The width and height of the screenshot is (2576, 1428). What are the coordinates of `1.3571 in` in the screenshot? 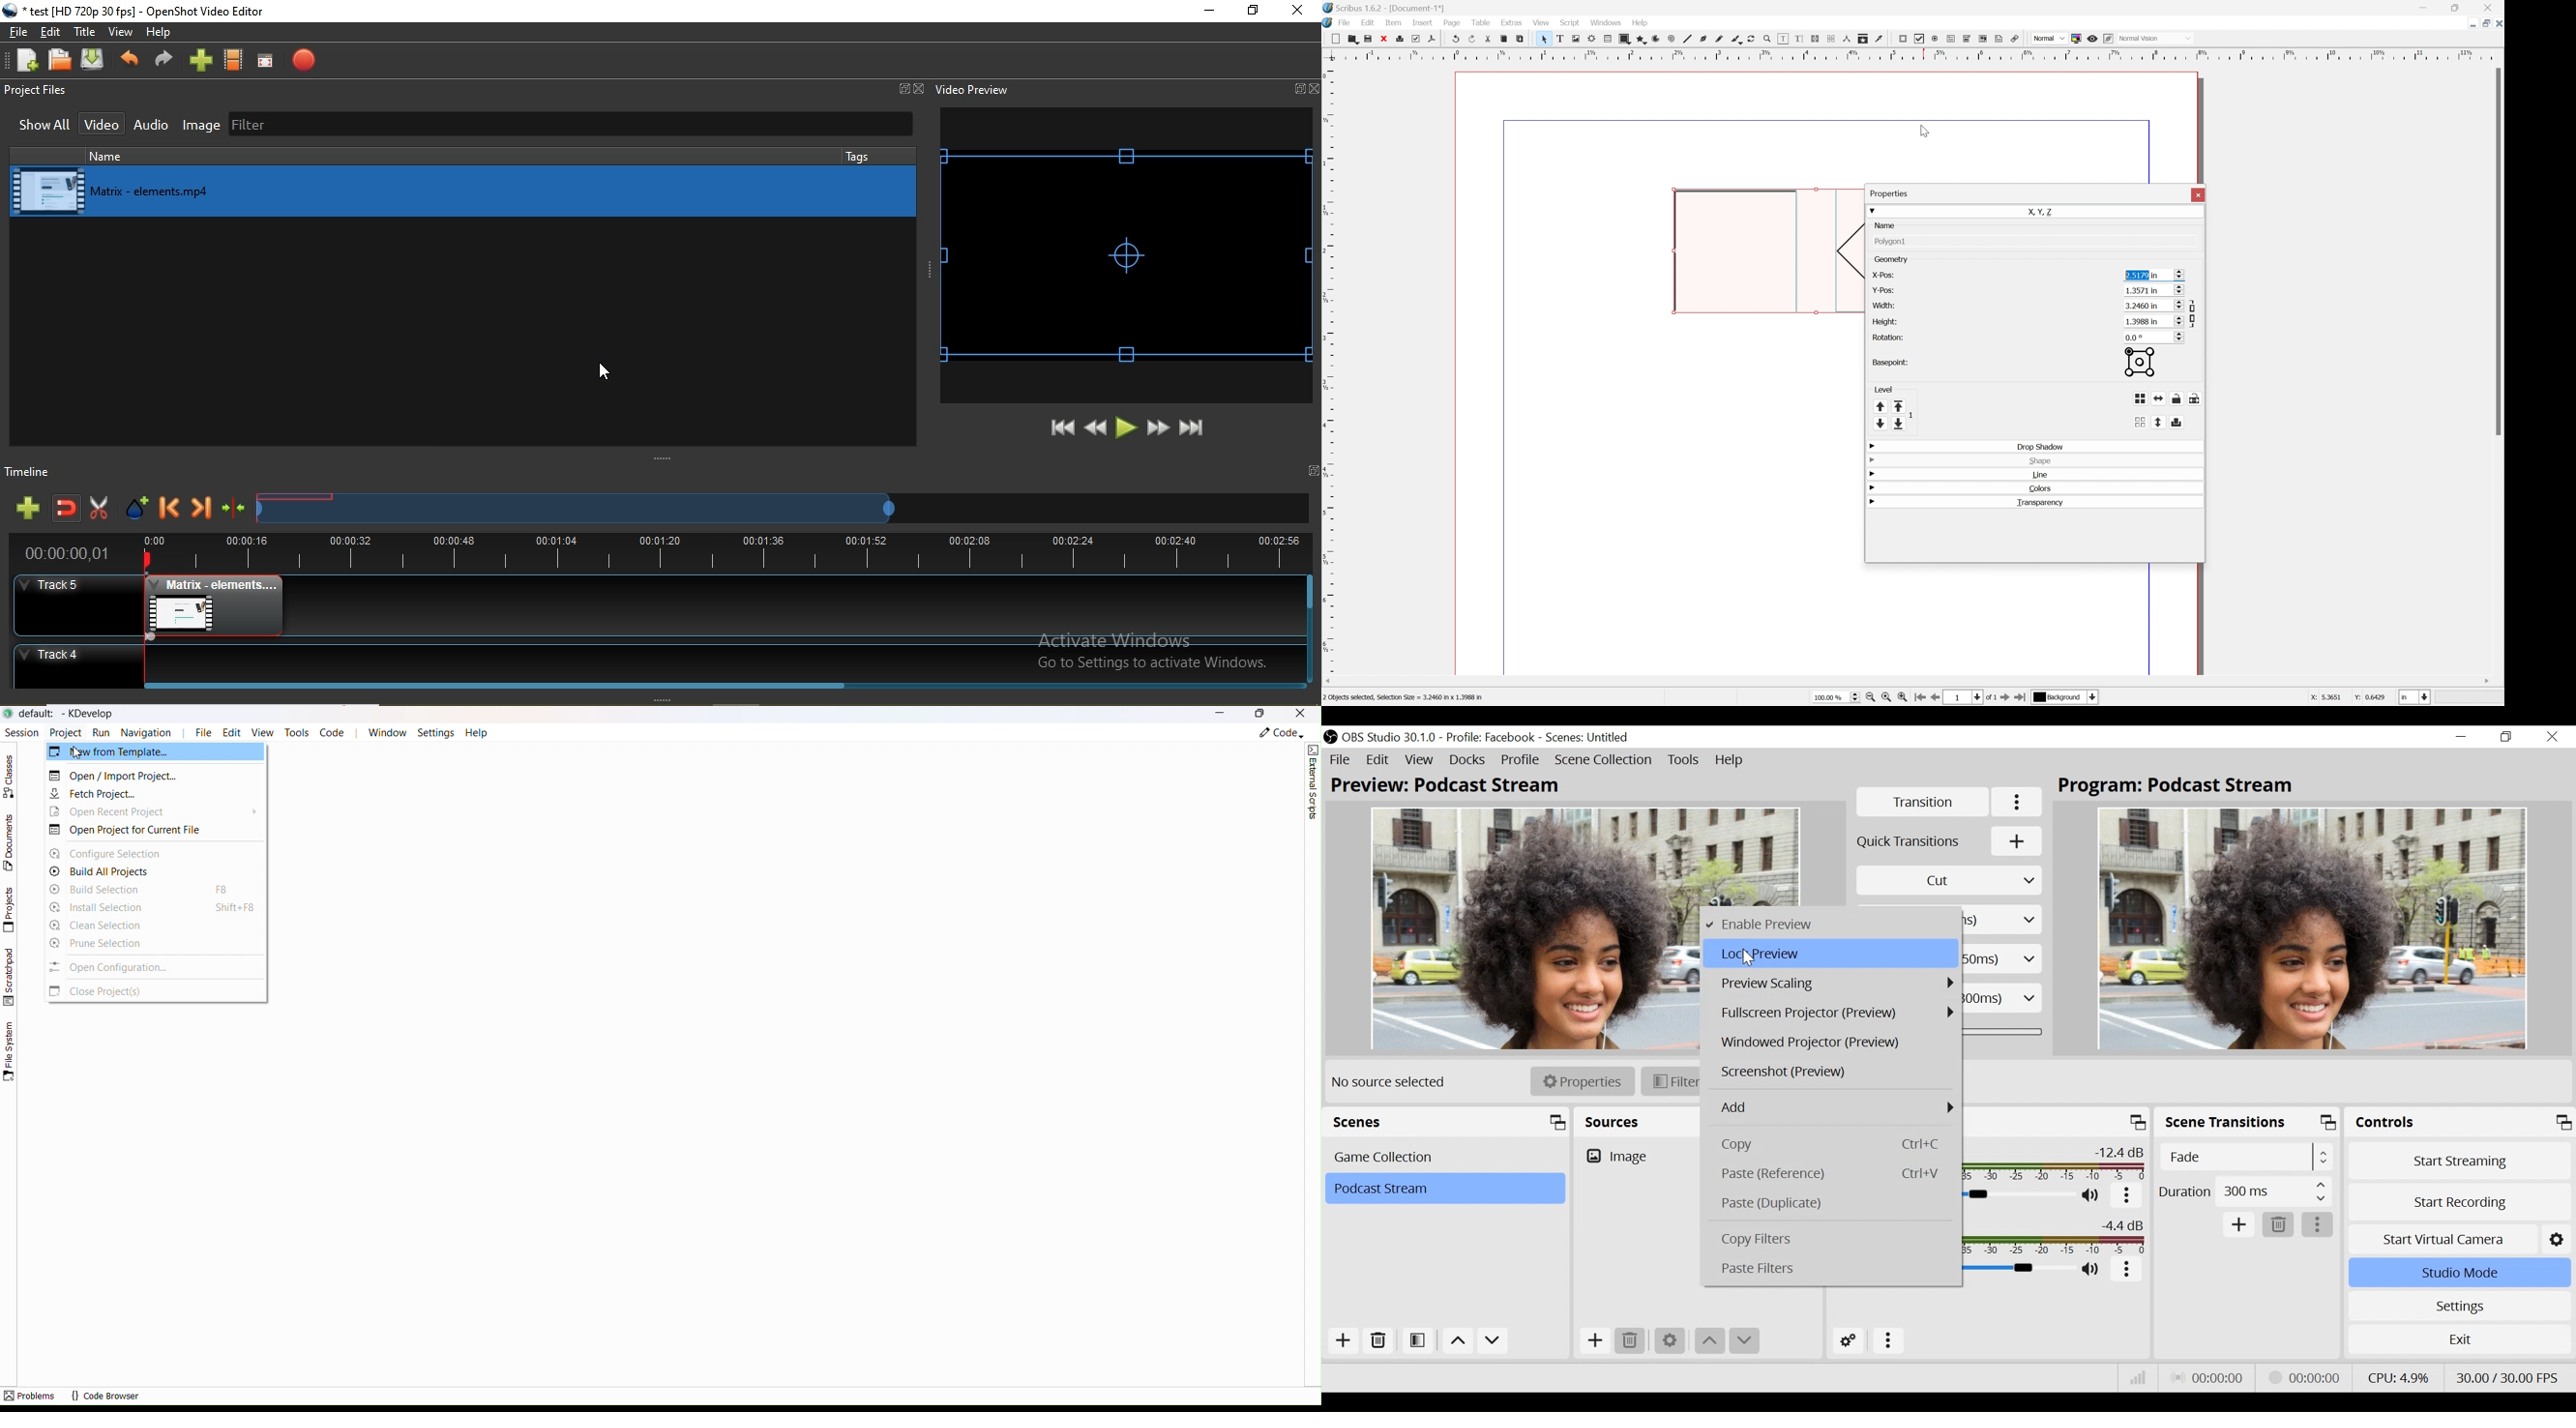 It's located at (2153, 290).